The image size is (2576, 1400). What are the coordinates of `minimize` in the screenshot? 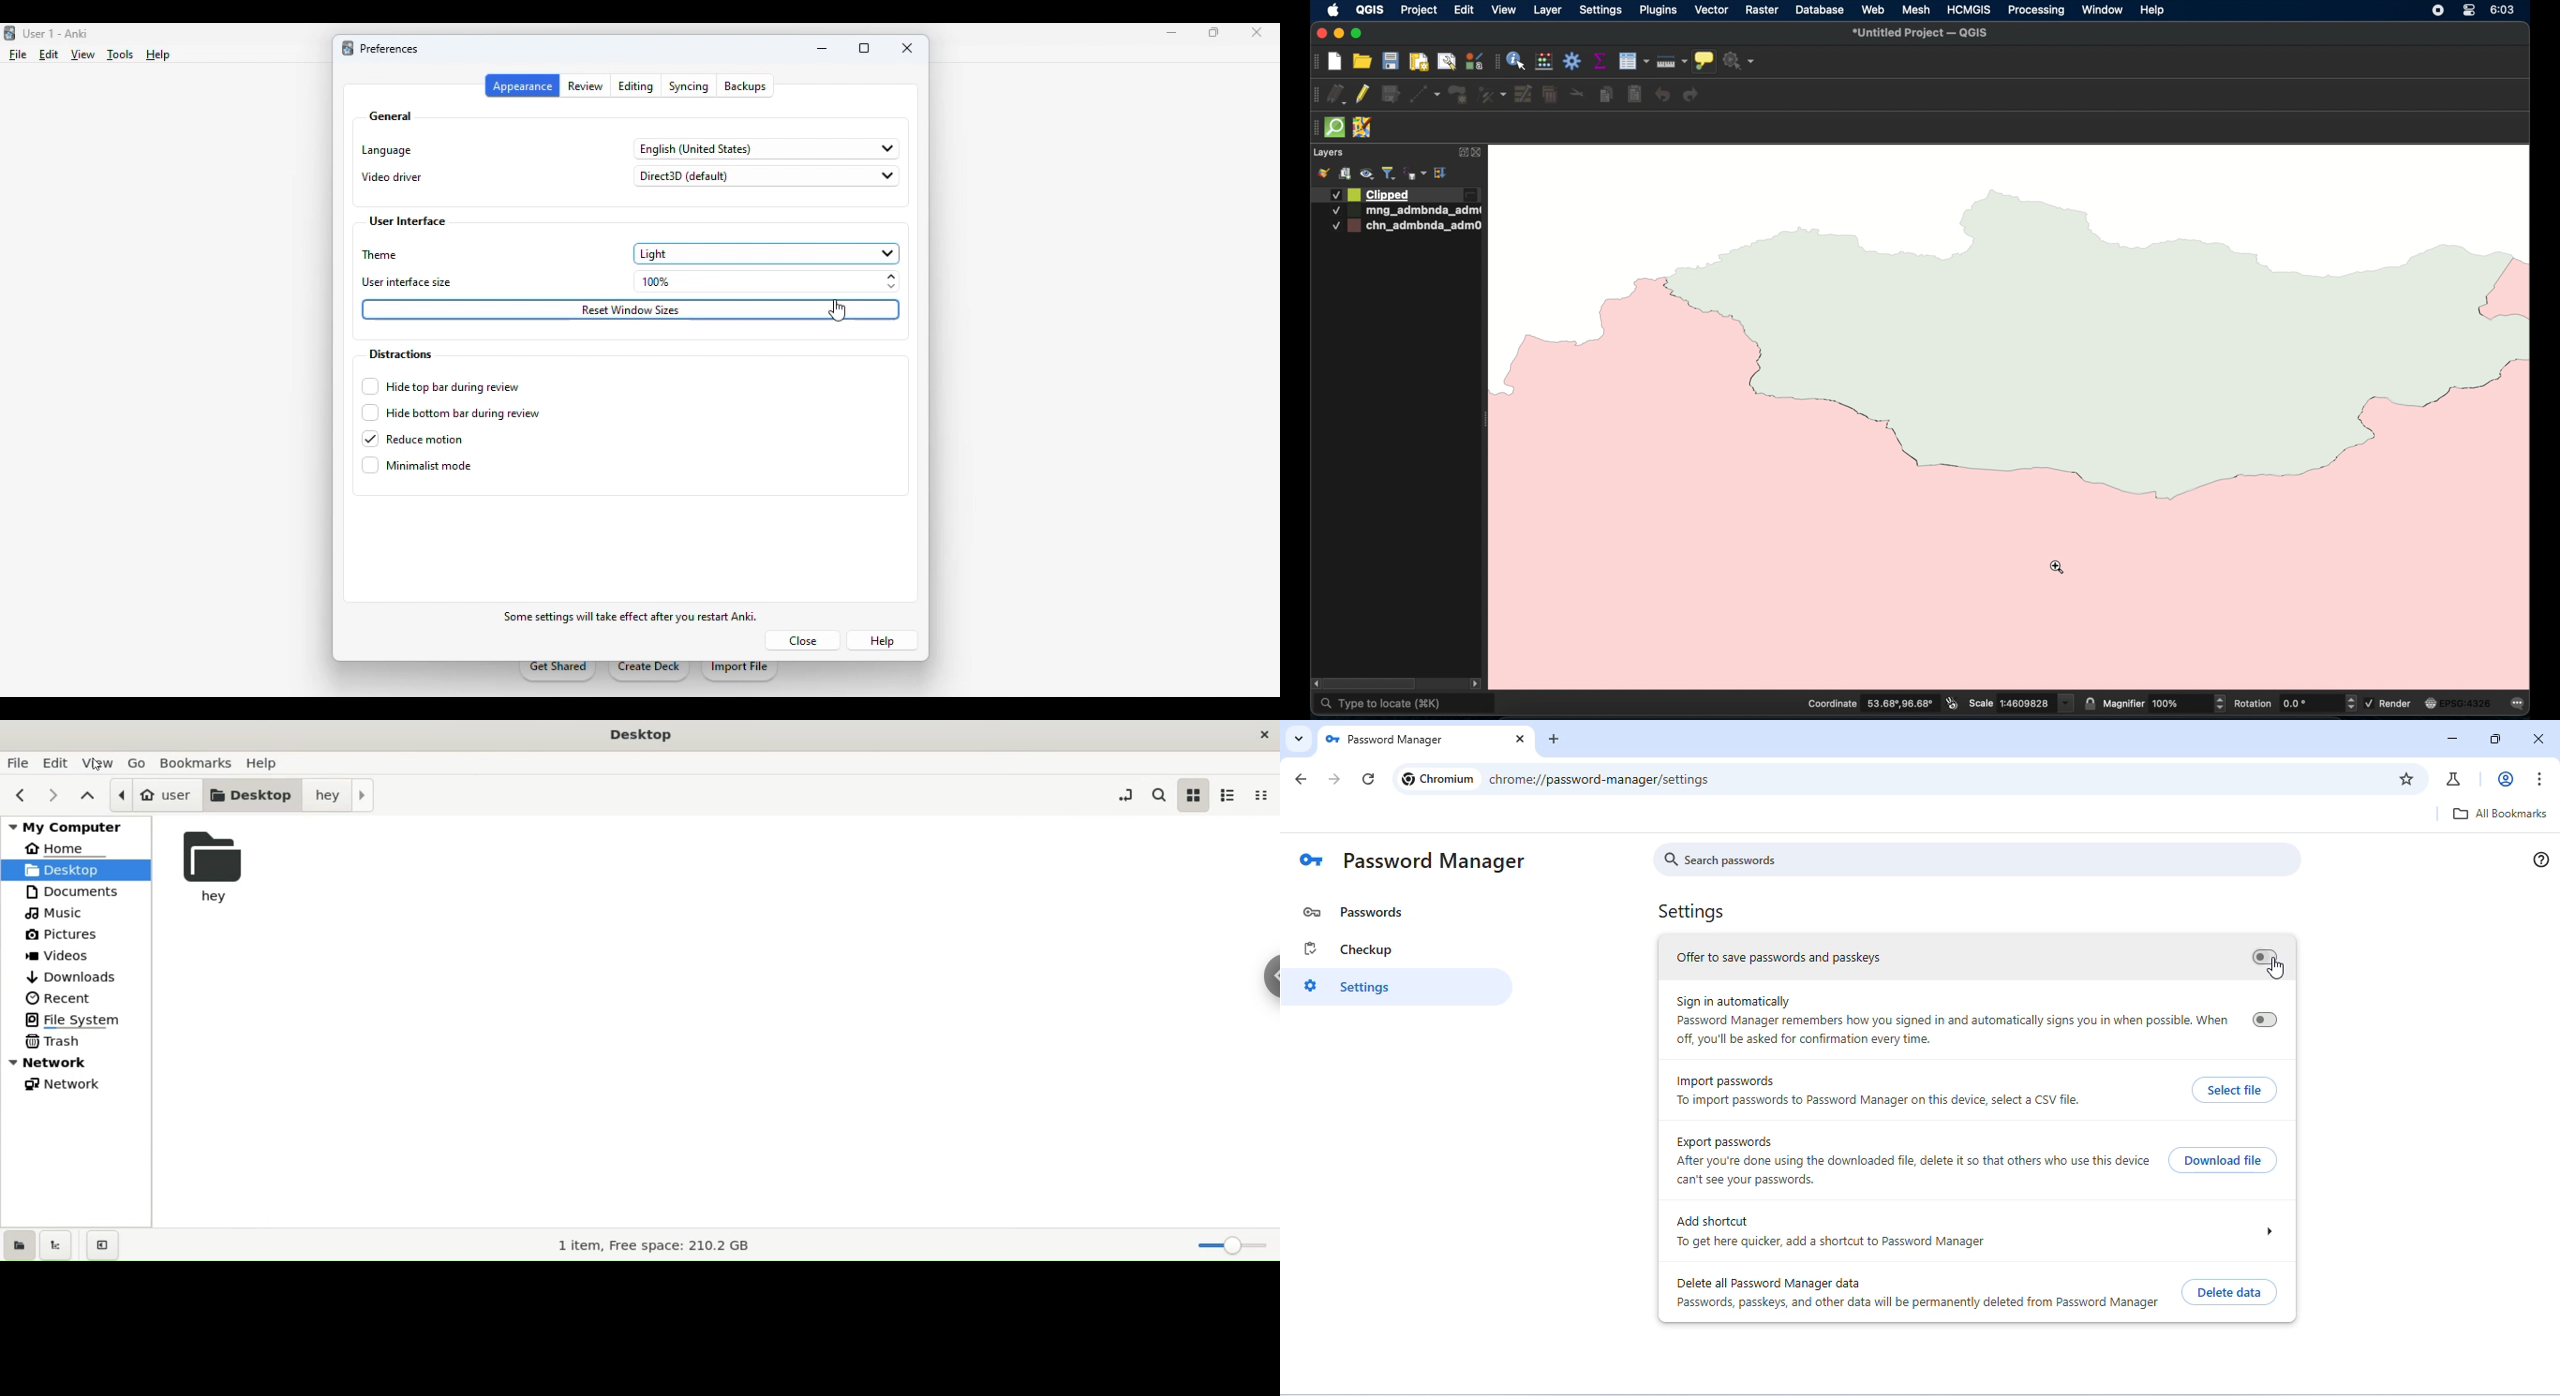 It's located at (2451, 738).